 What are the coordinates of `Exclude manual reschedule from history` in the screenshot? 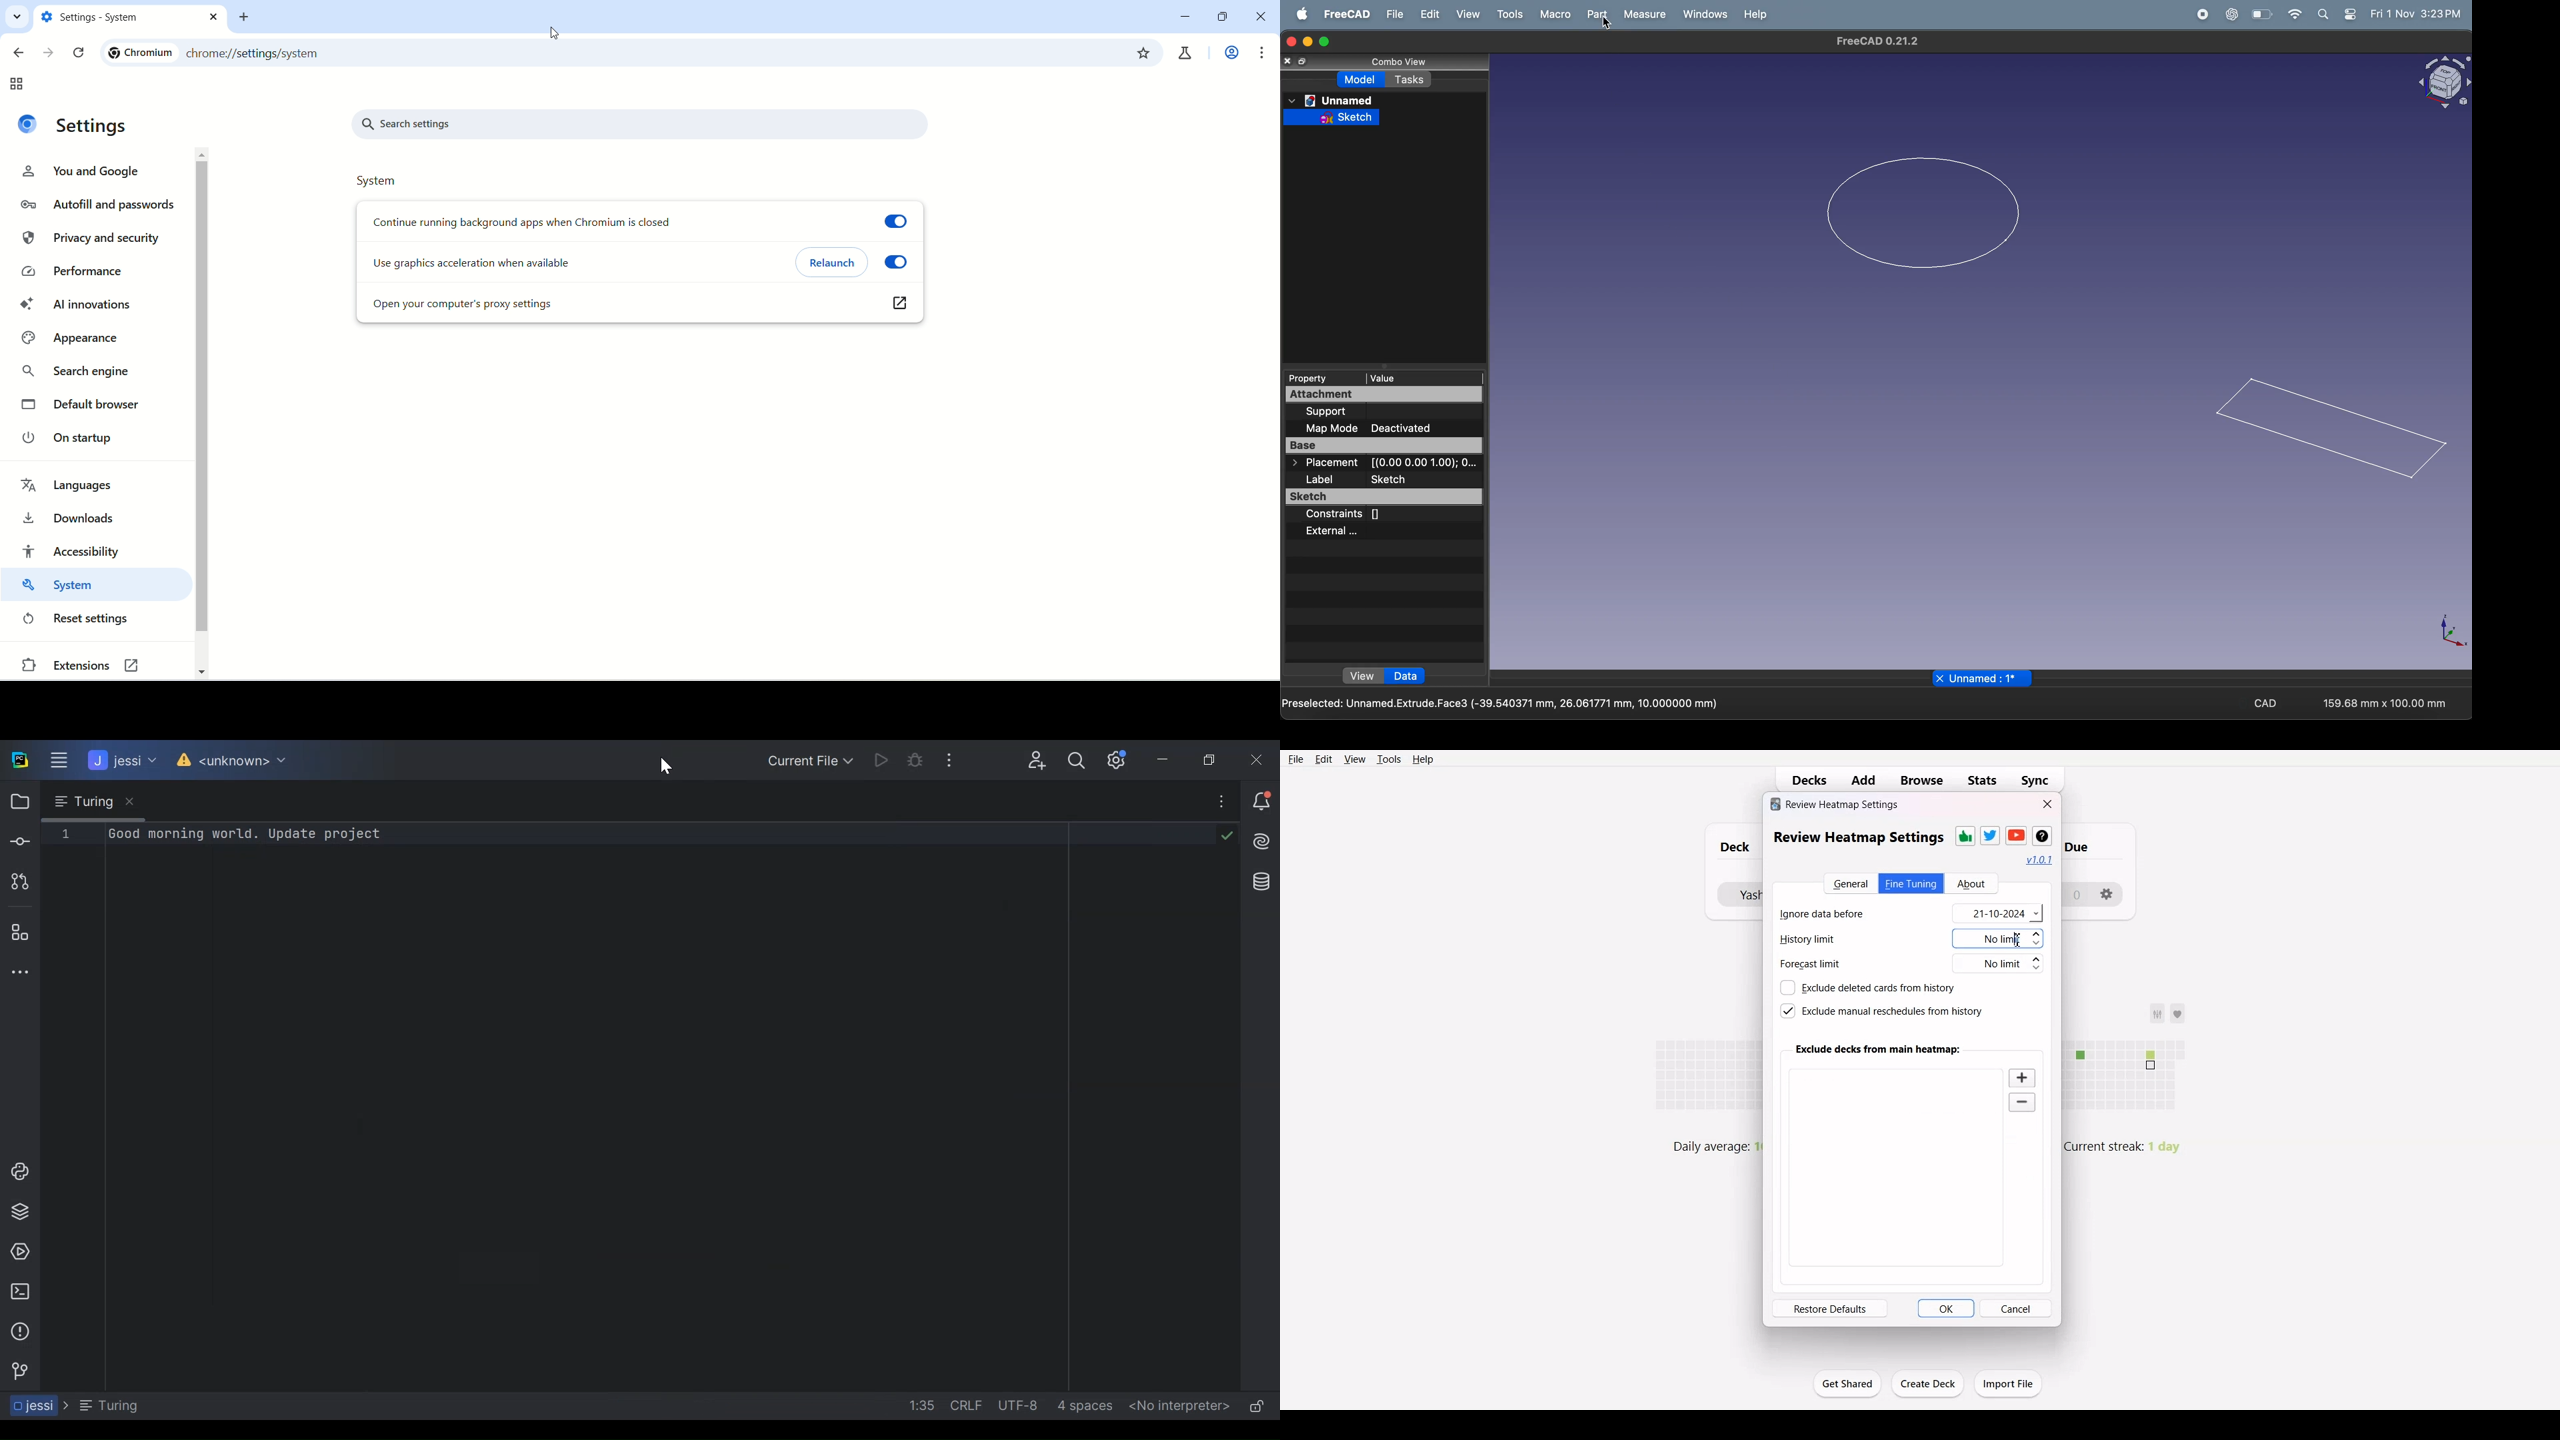 It's located at (1880, 1011).